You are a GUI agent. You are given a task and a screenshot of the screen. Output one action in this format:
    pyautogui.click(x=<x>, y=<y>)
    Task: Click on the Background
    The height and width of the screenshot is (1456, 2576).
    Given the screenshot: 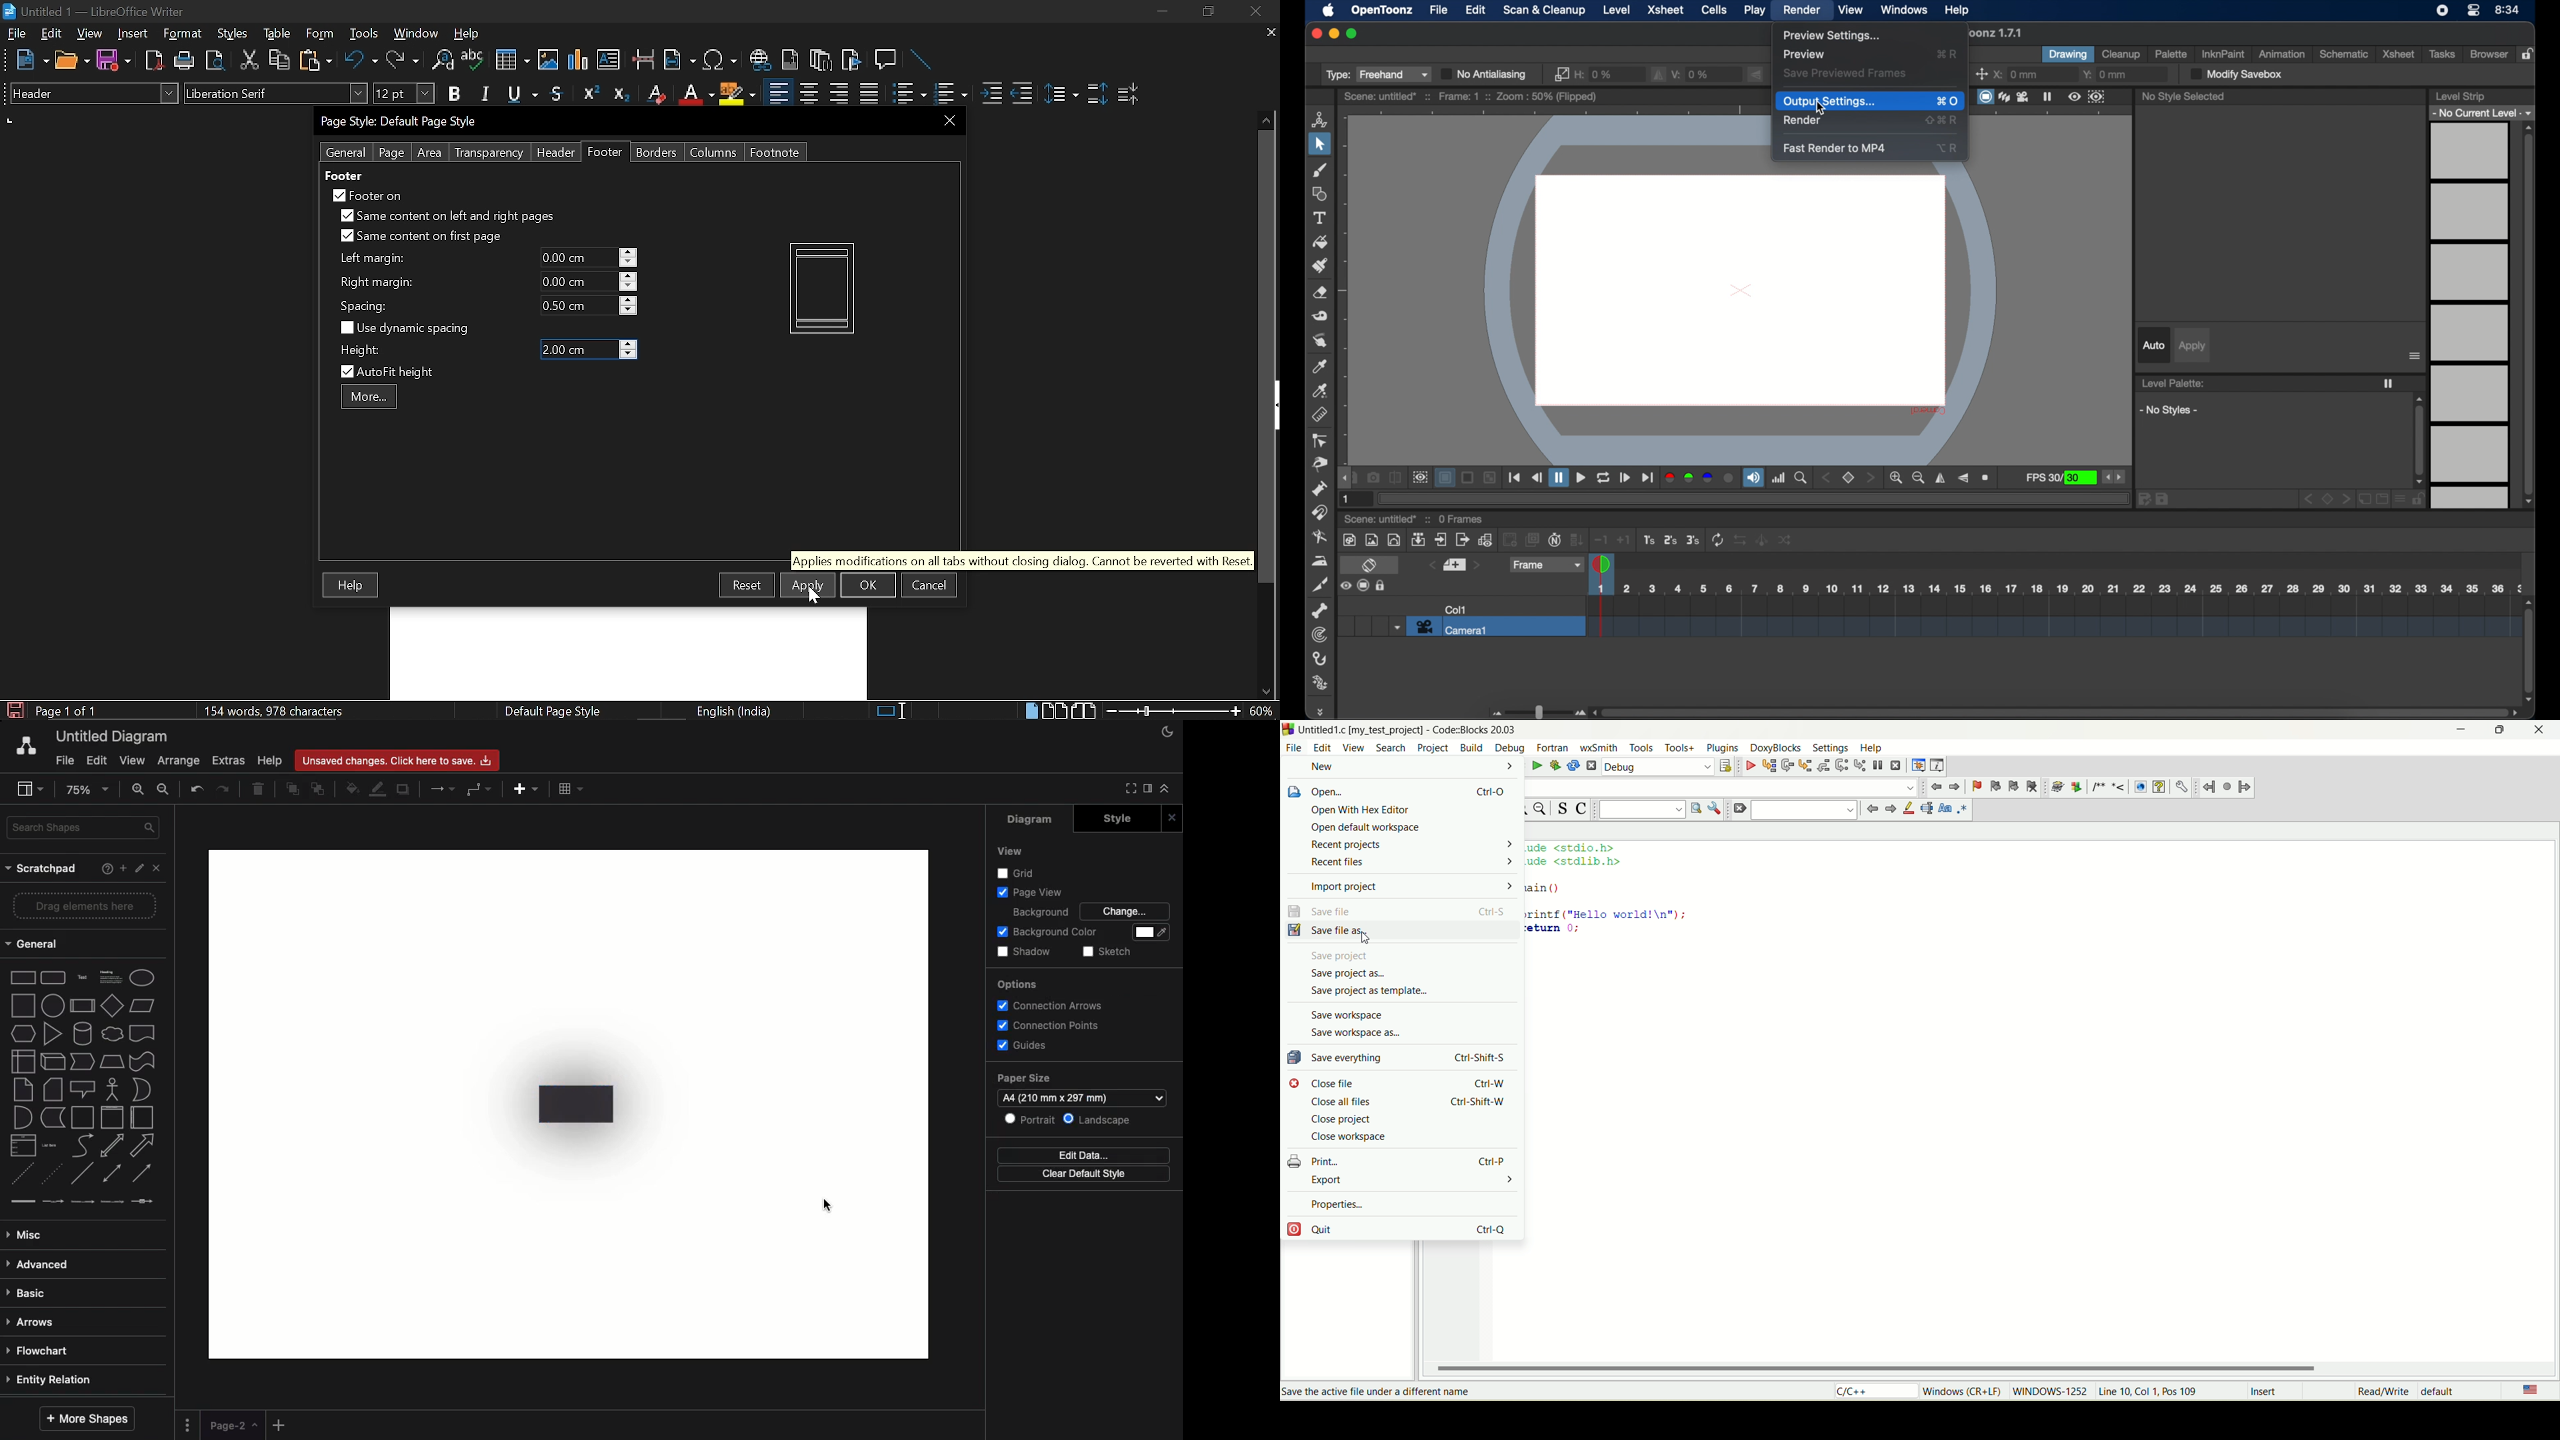 What is the action you would take?
    pyautogui.click(x=1041, y=912)
    